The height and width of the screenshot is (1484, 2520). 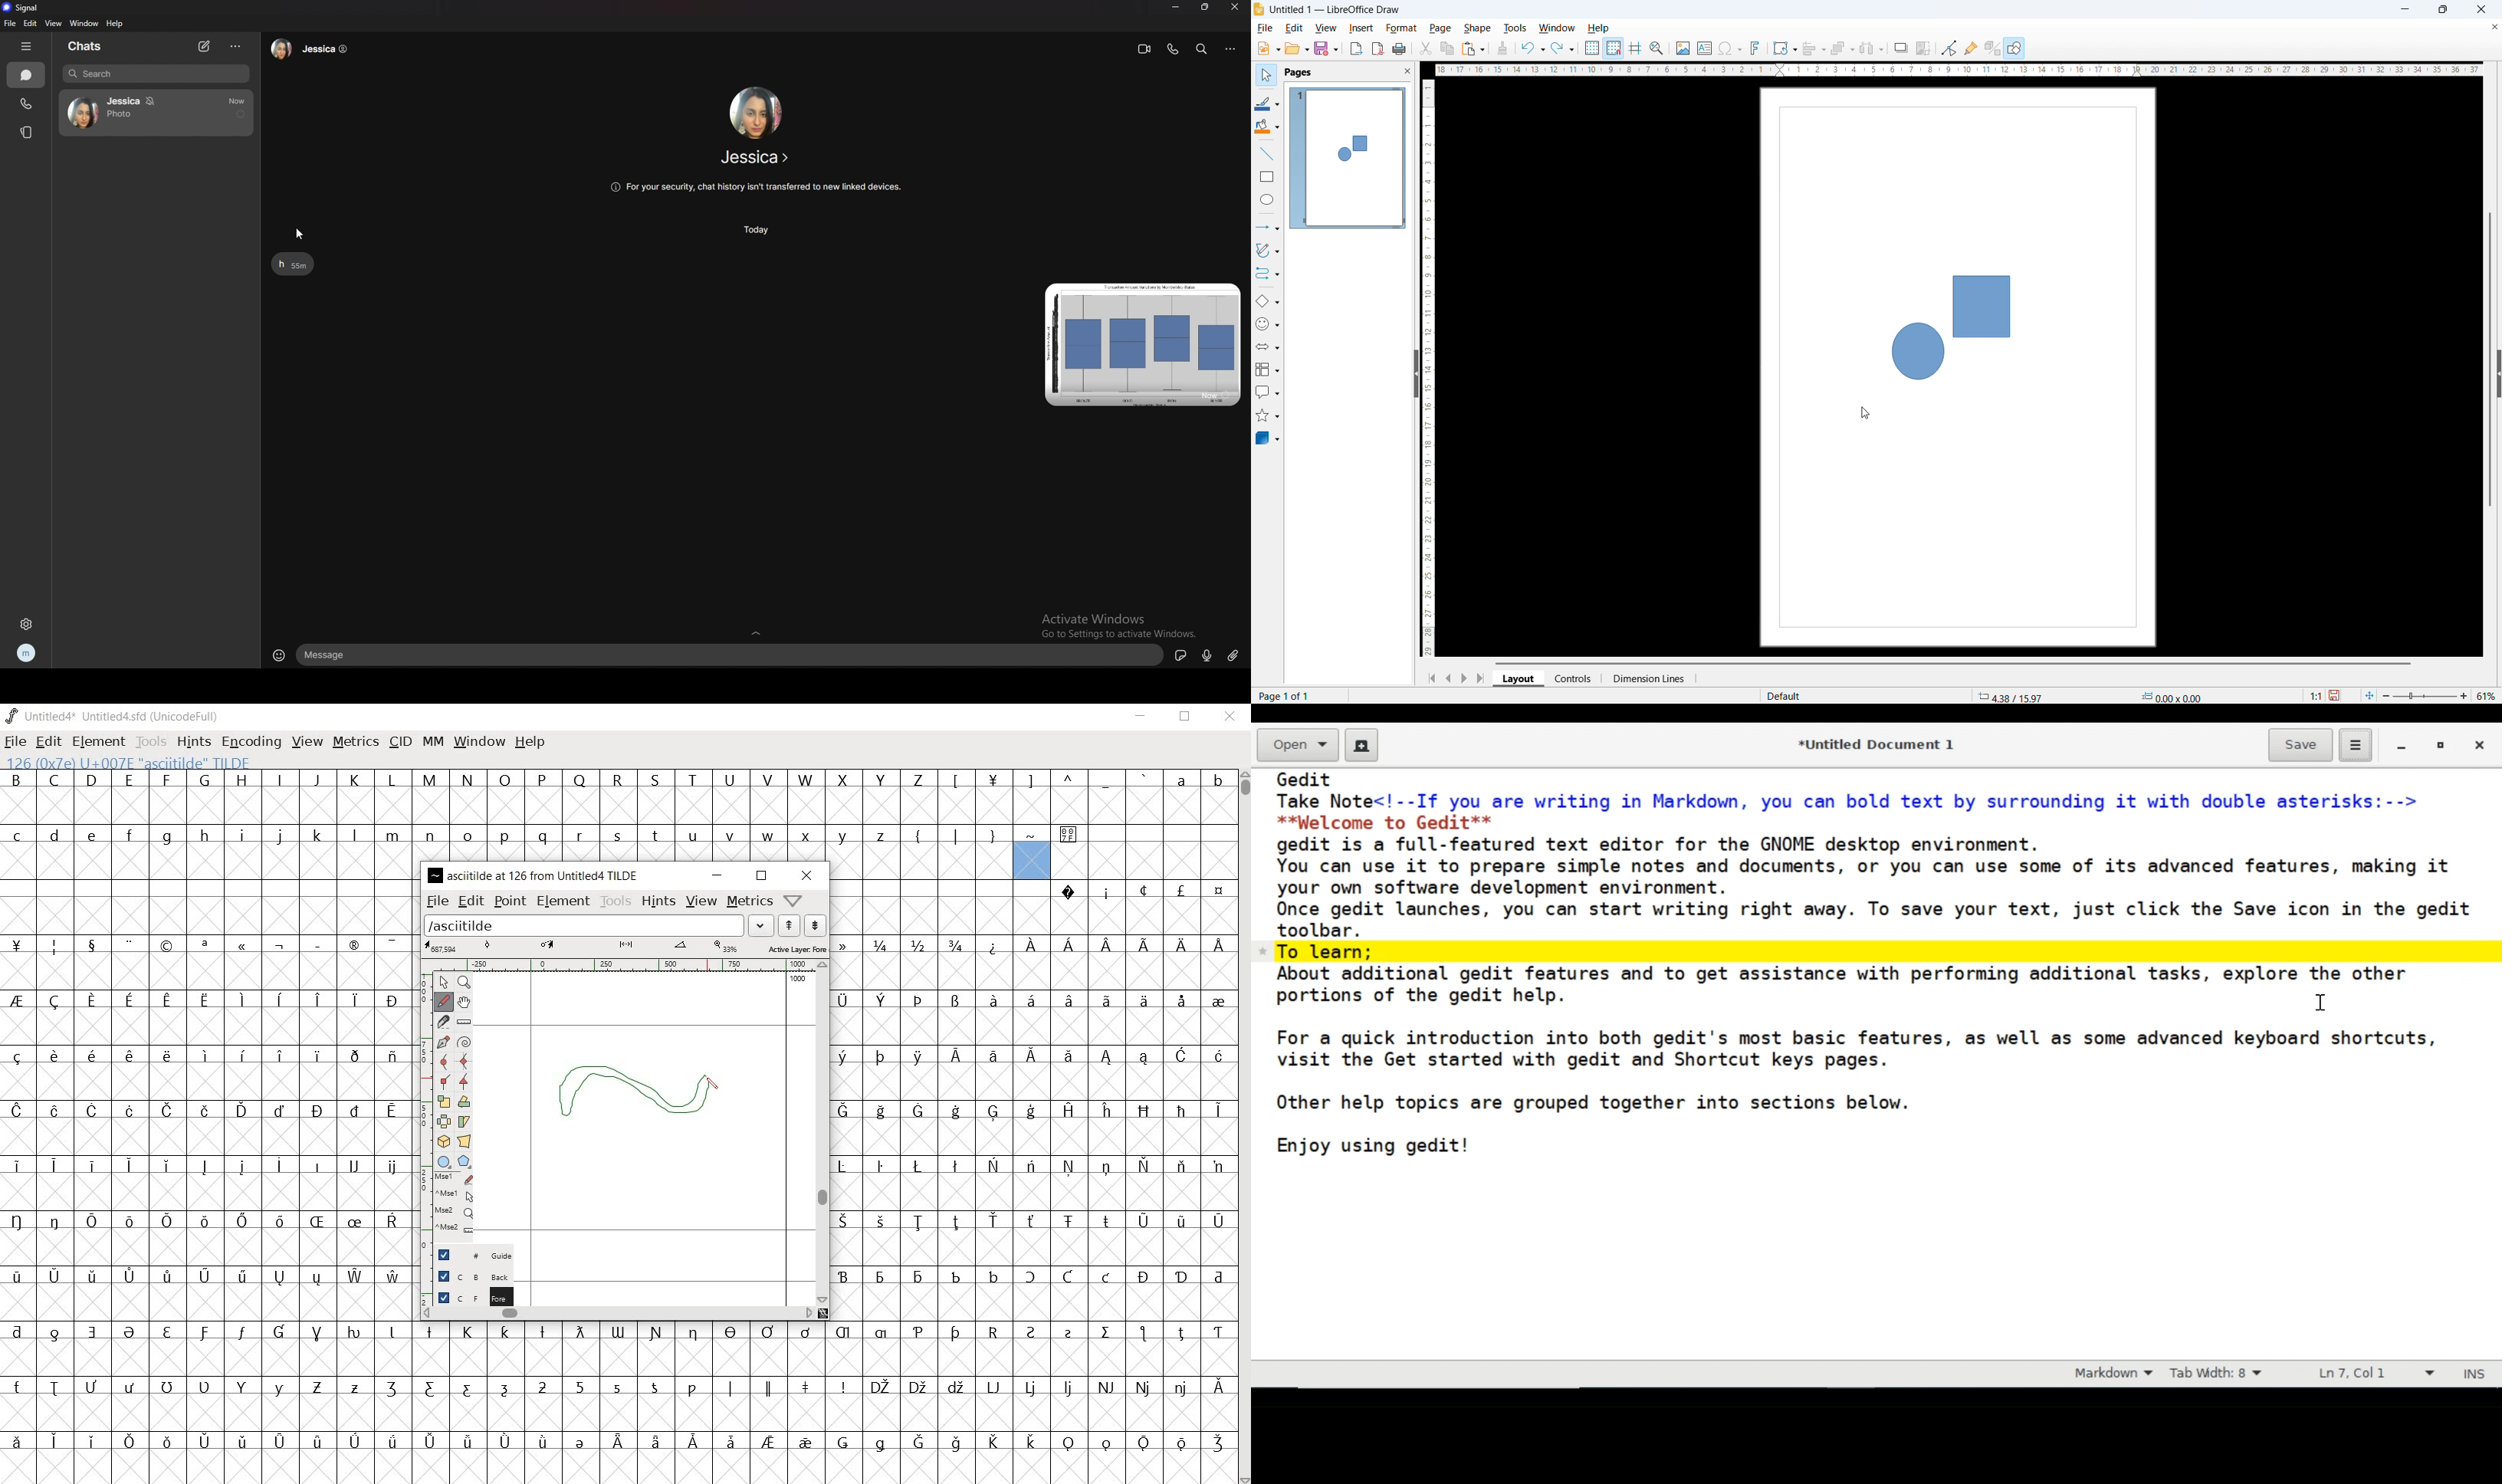 I want to click on info, so click(x=755, y=187).